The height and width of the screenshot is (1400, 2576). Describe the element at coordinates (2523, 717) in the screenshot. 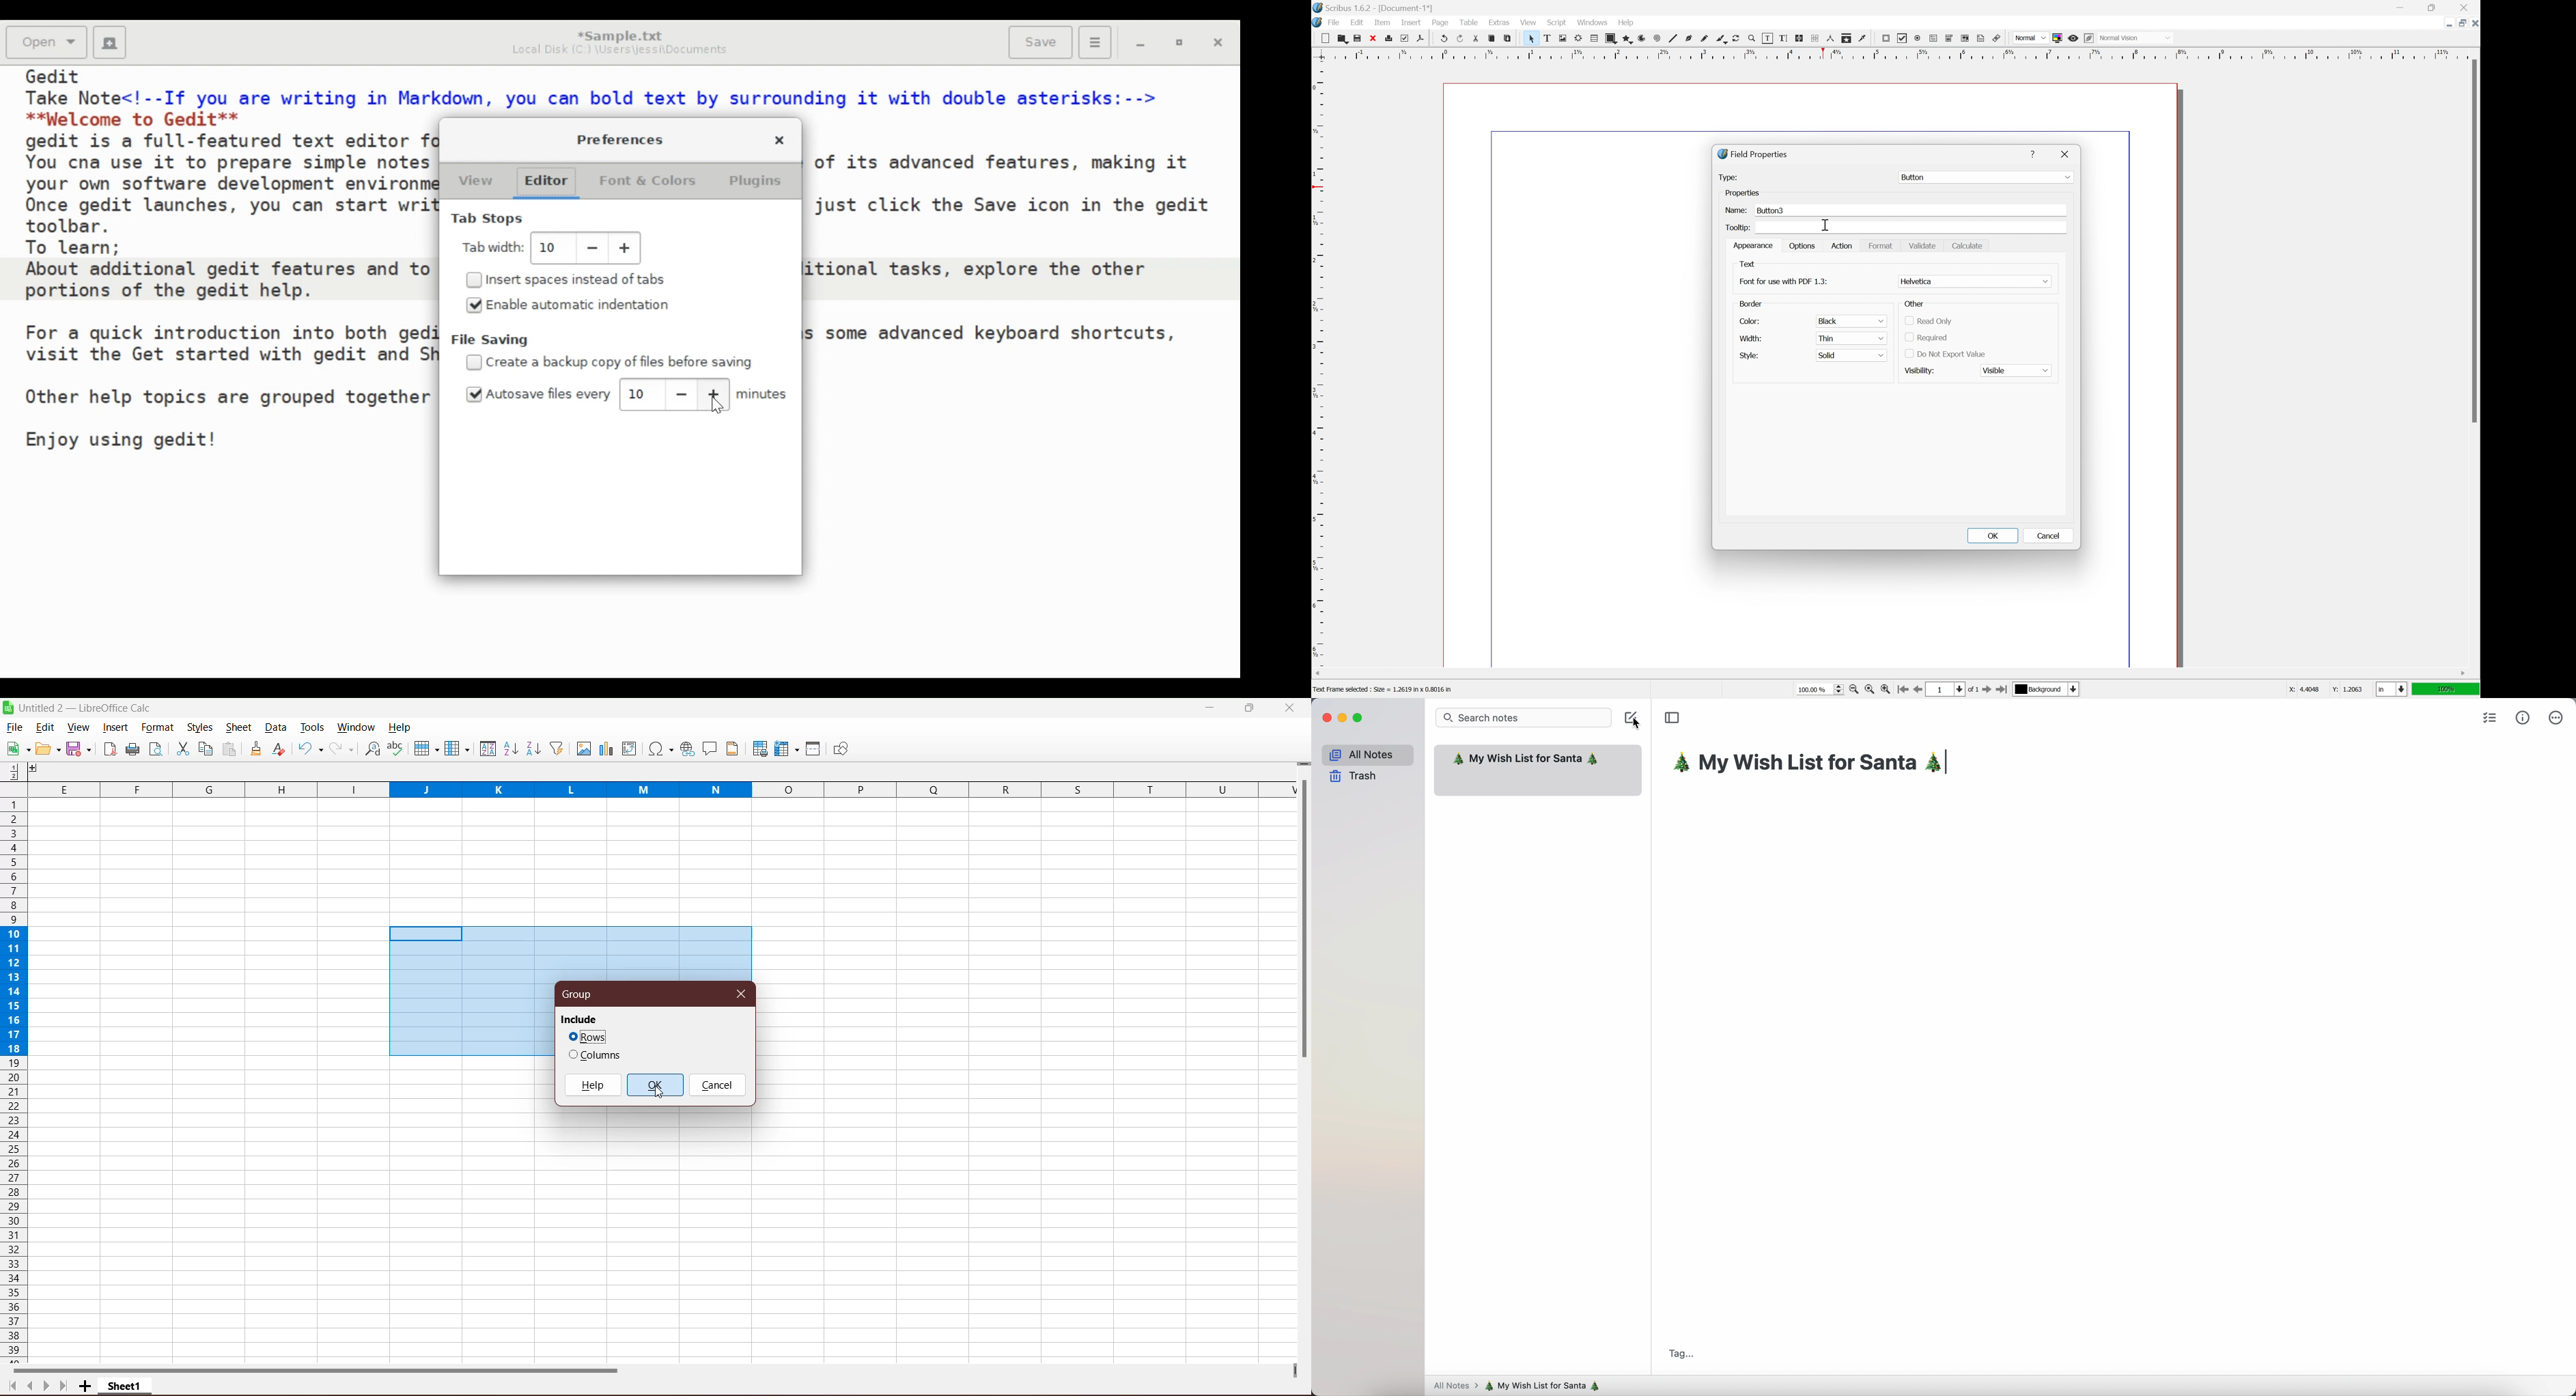

I see `metrics` at that location.